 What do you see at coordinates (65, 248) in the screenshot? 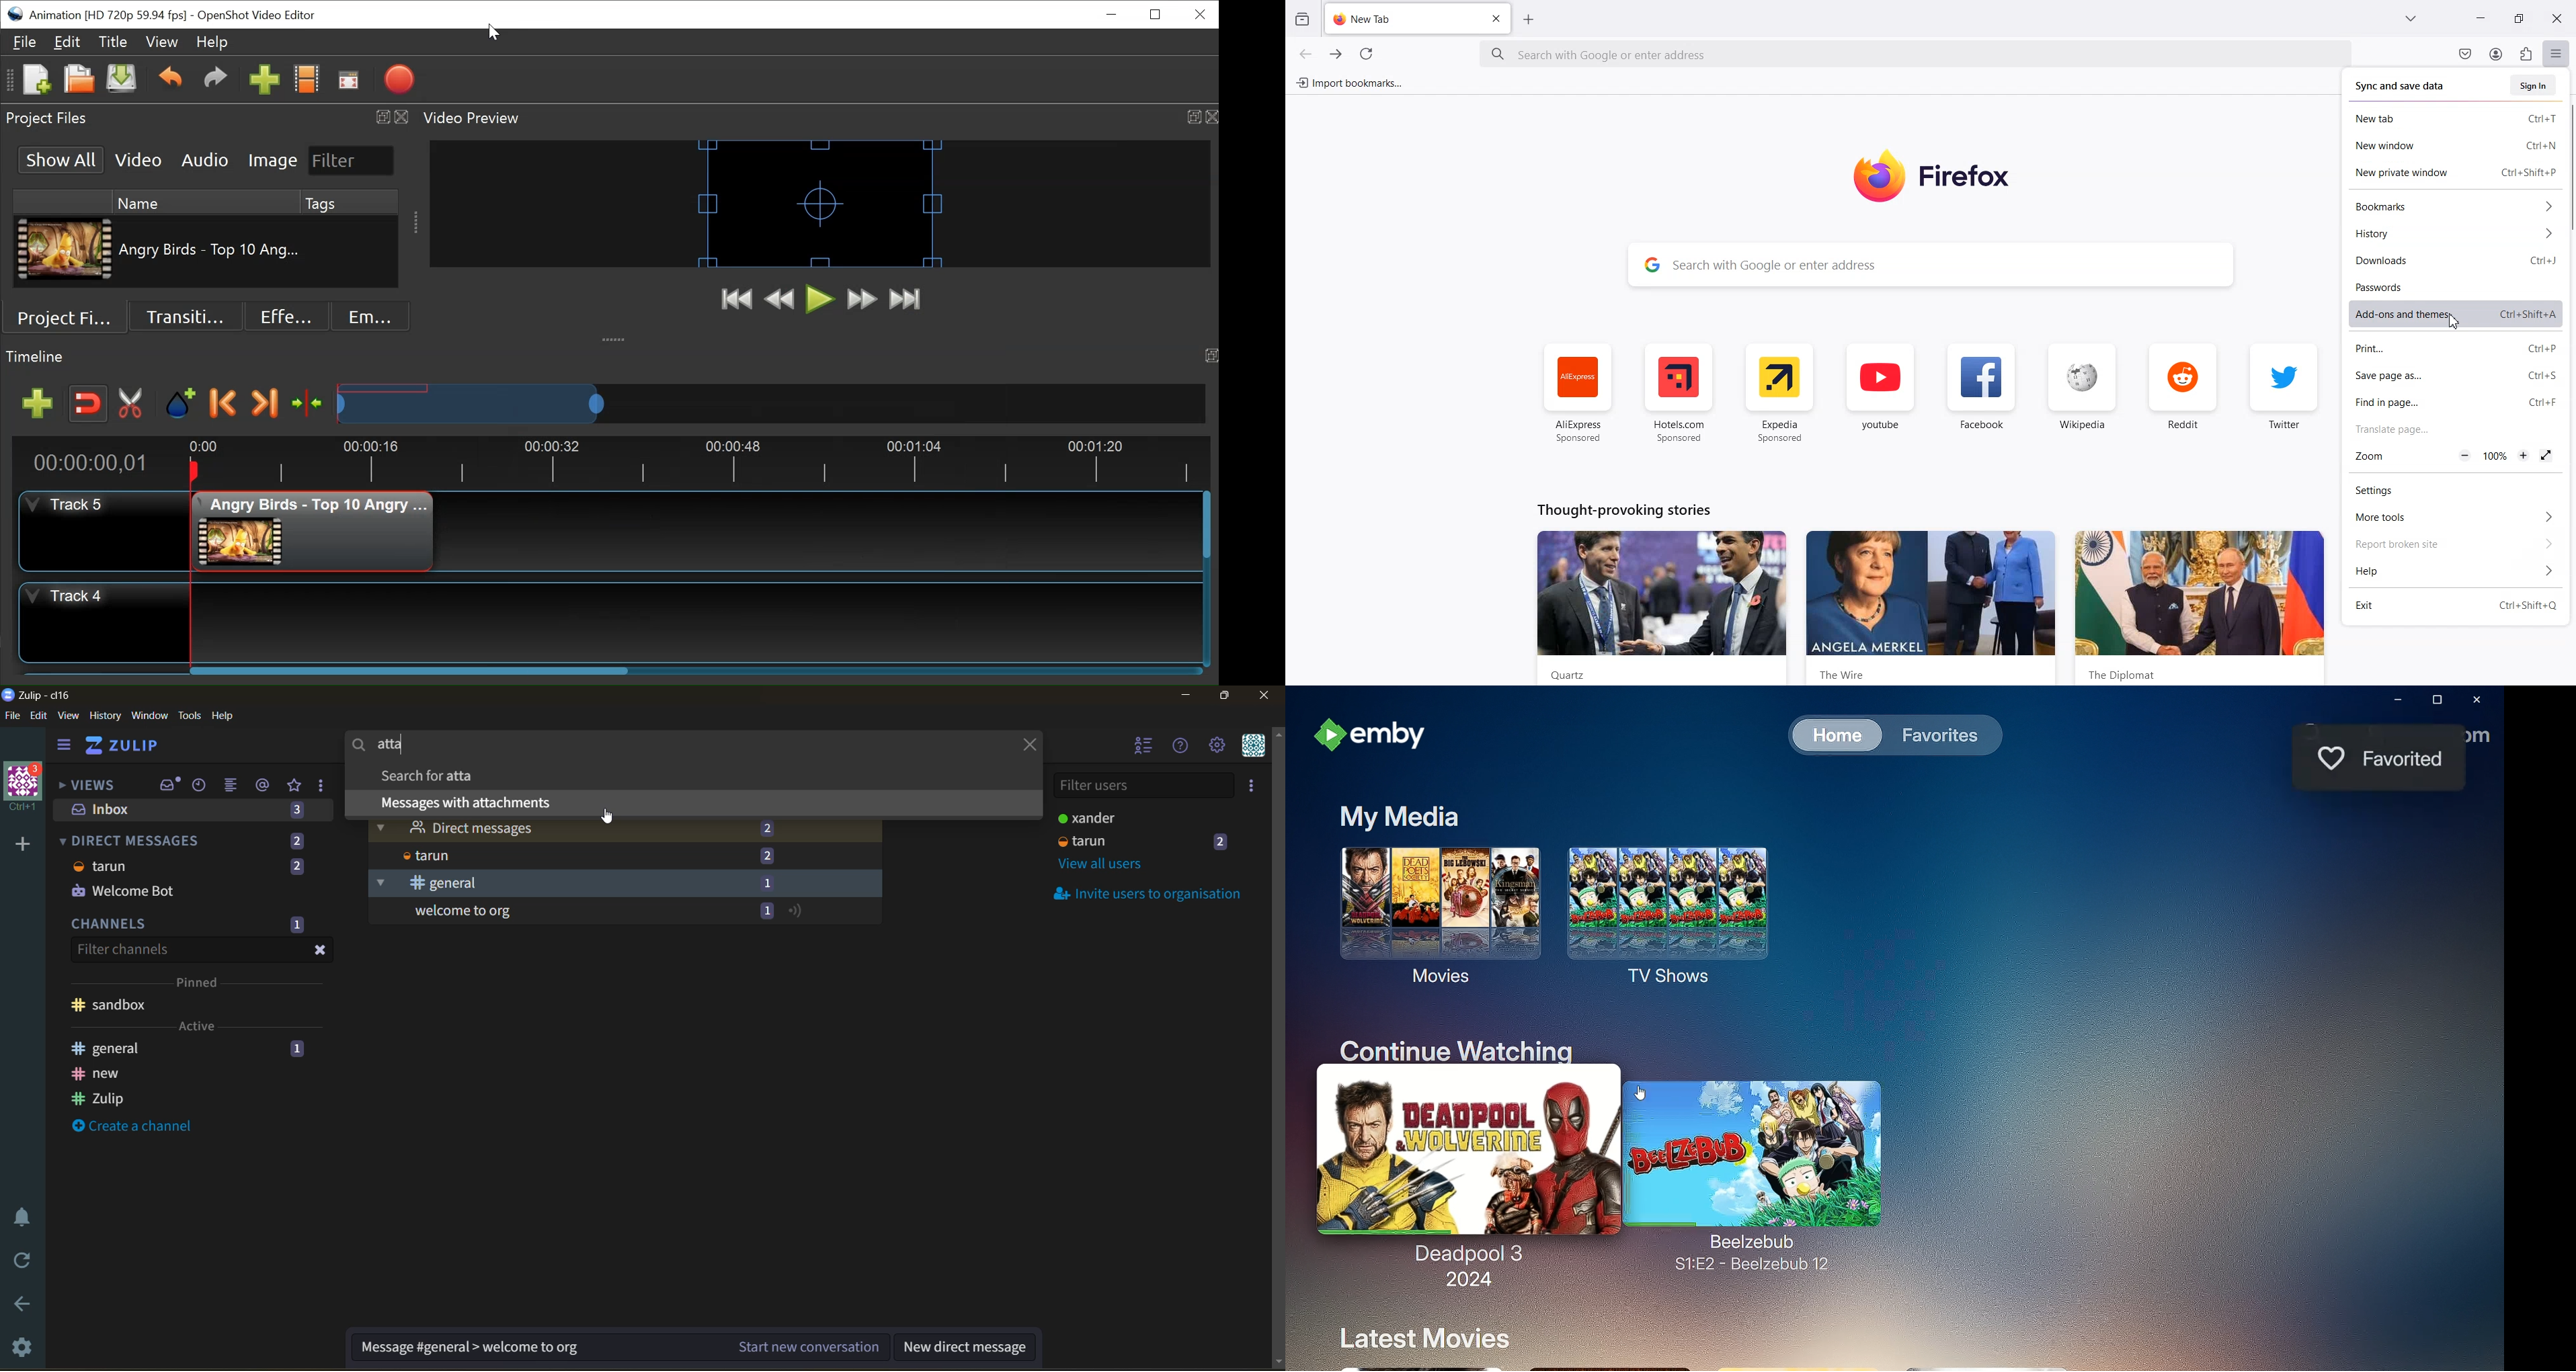
I see `Clip` at bounding box center [65, 248].